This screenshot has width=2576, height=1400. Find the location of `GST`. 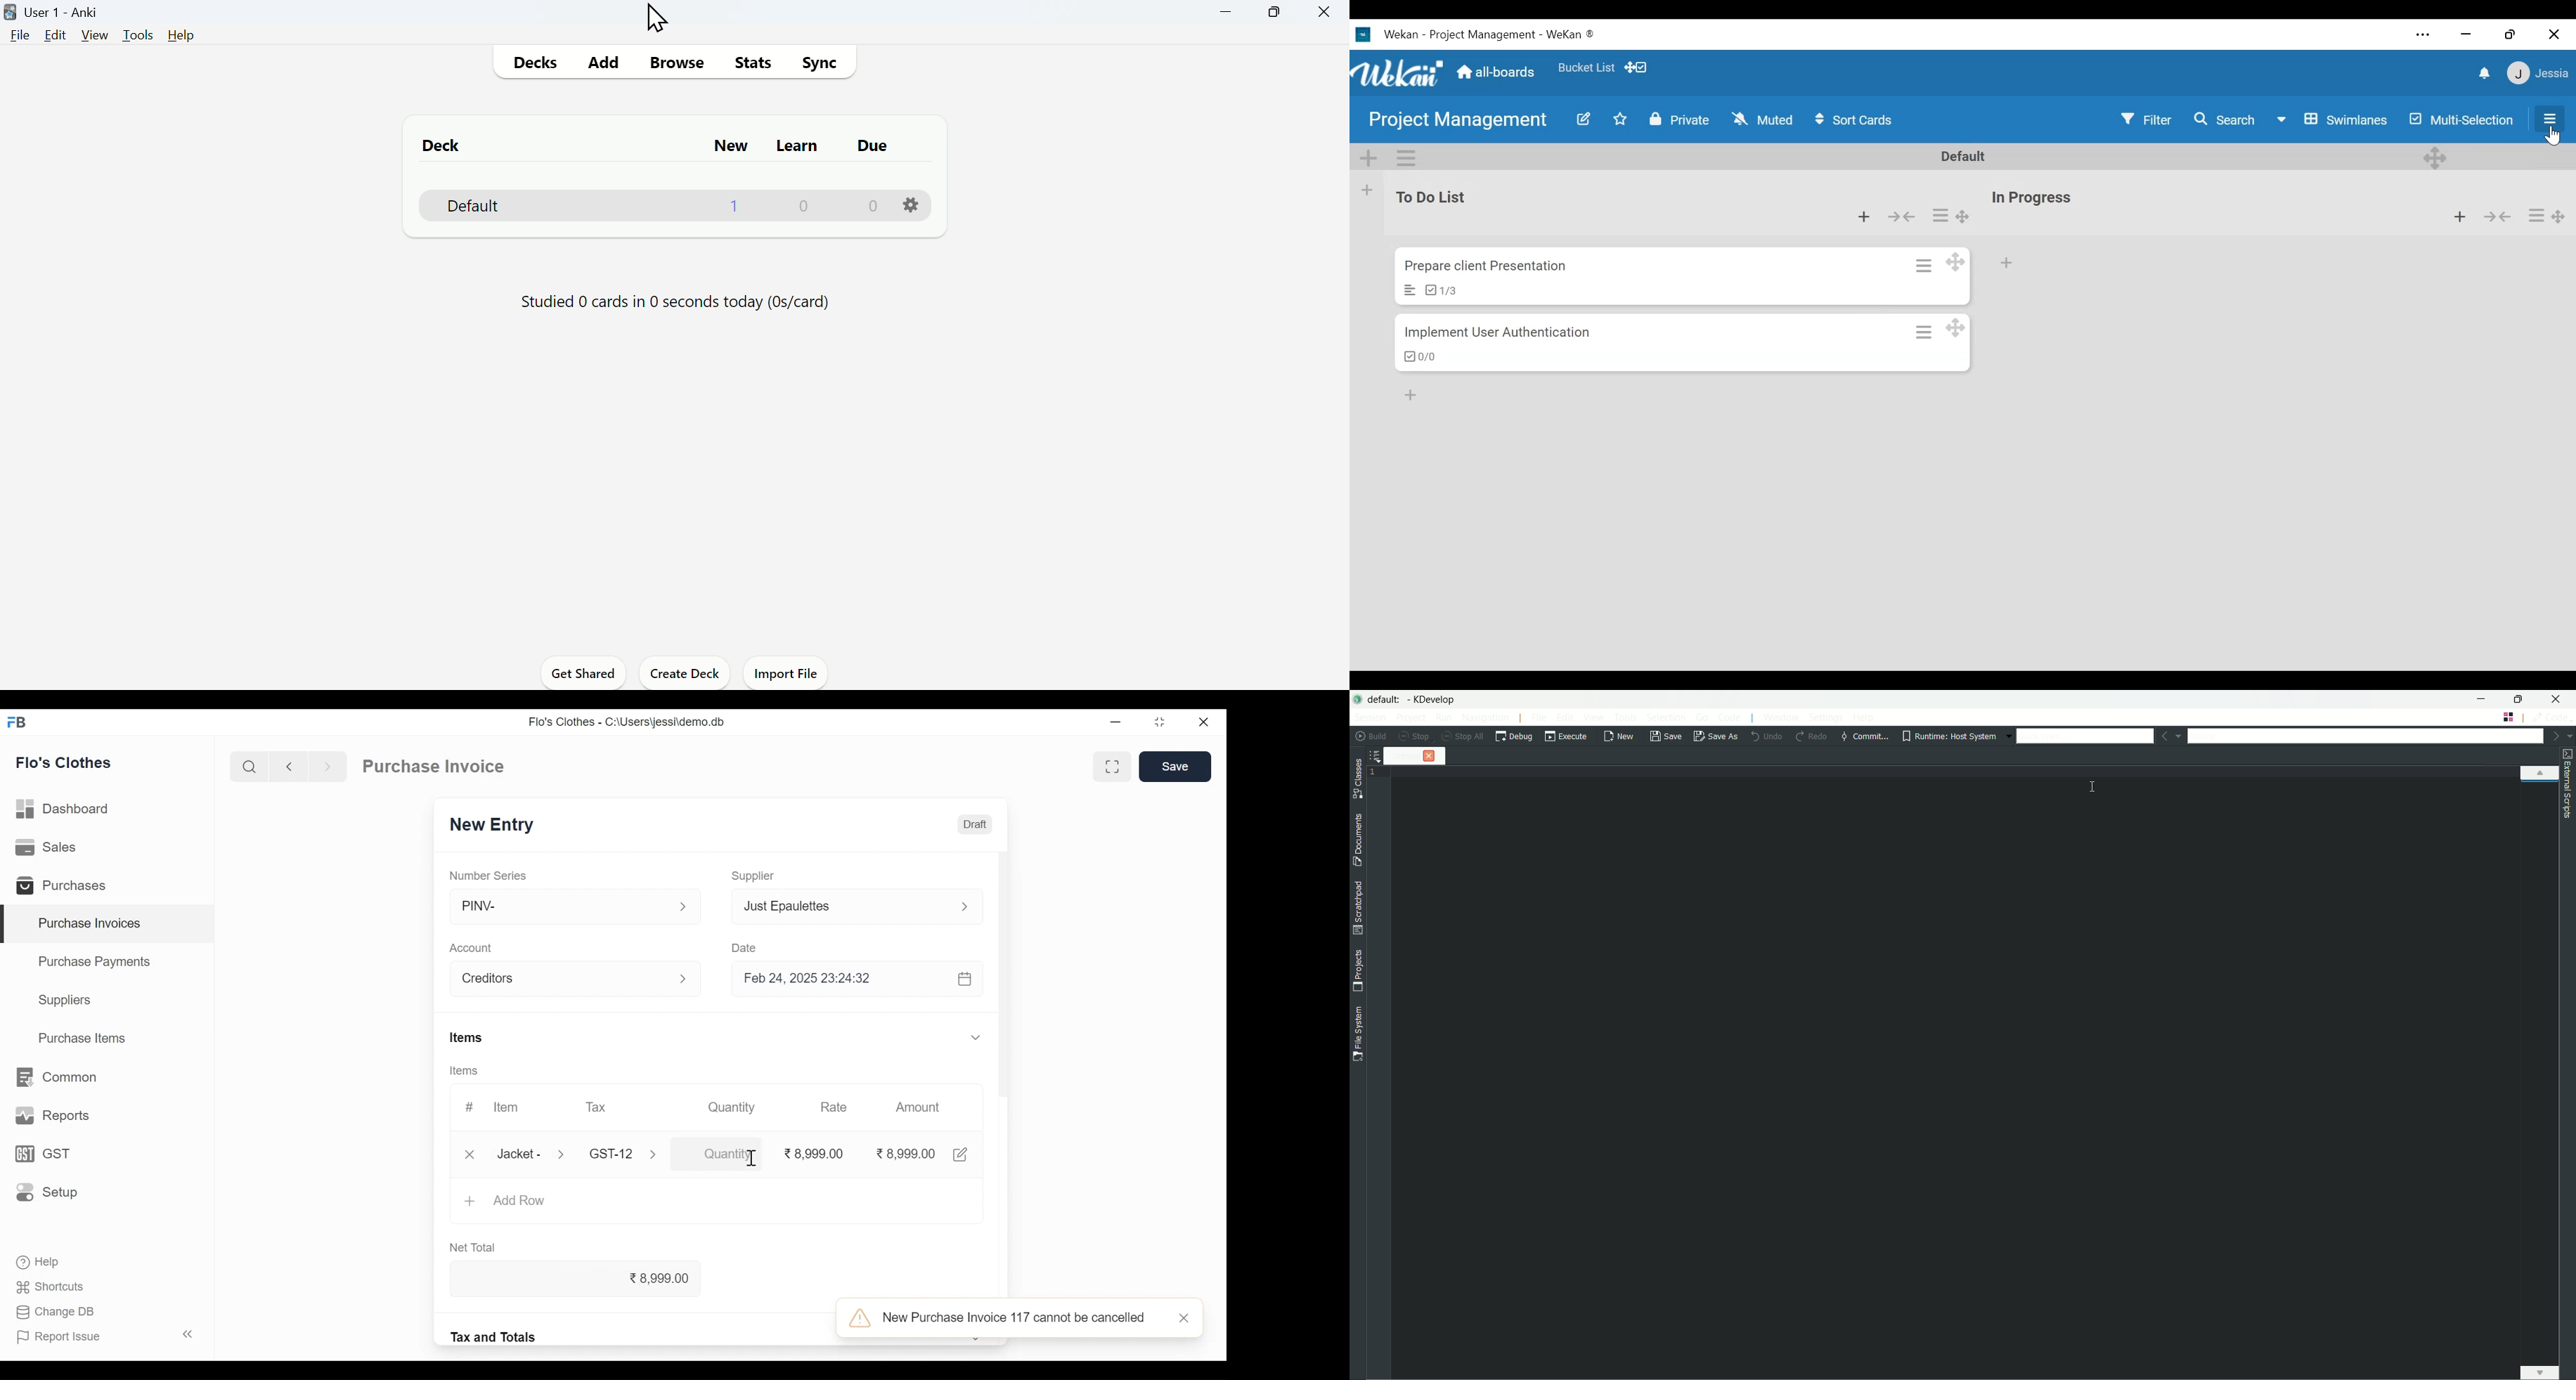

GST is located at coordinates (42, 1154).